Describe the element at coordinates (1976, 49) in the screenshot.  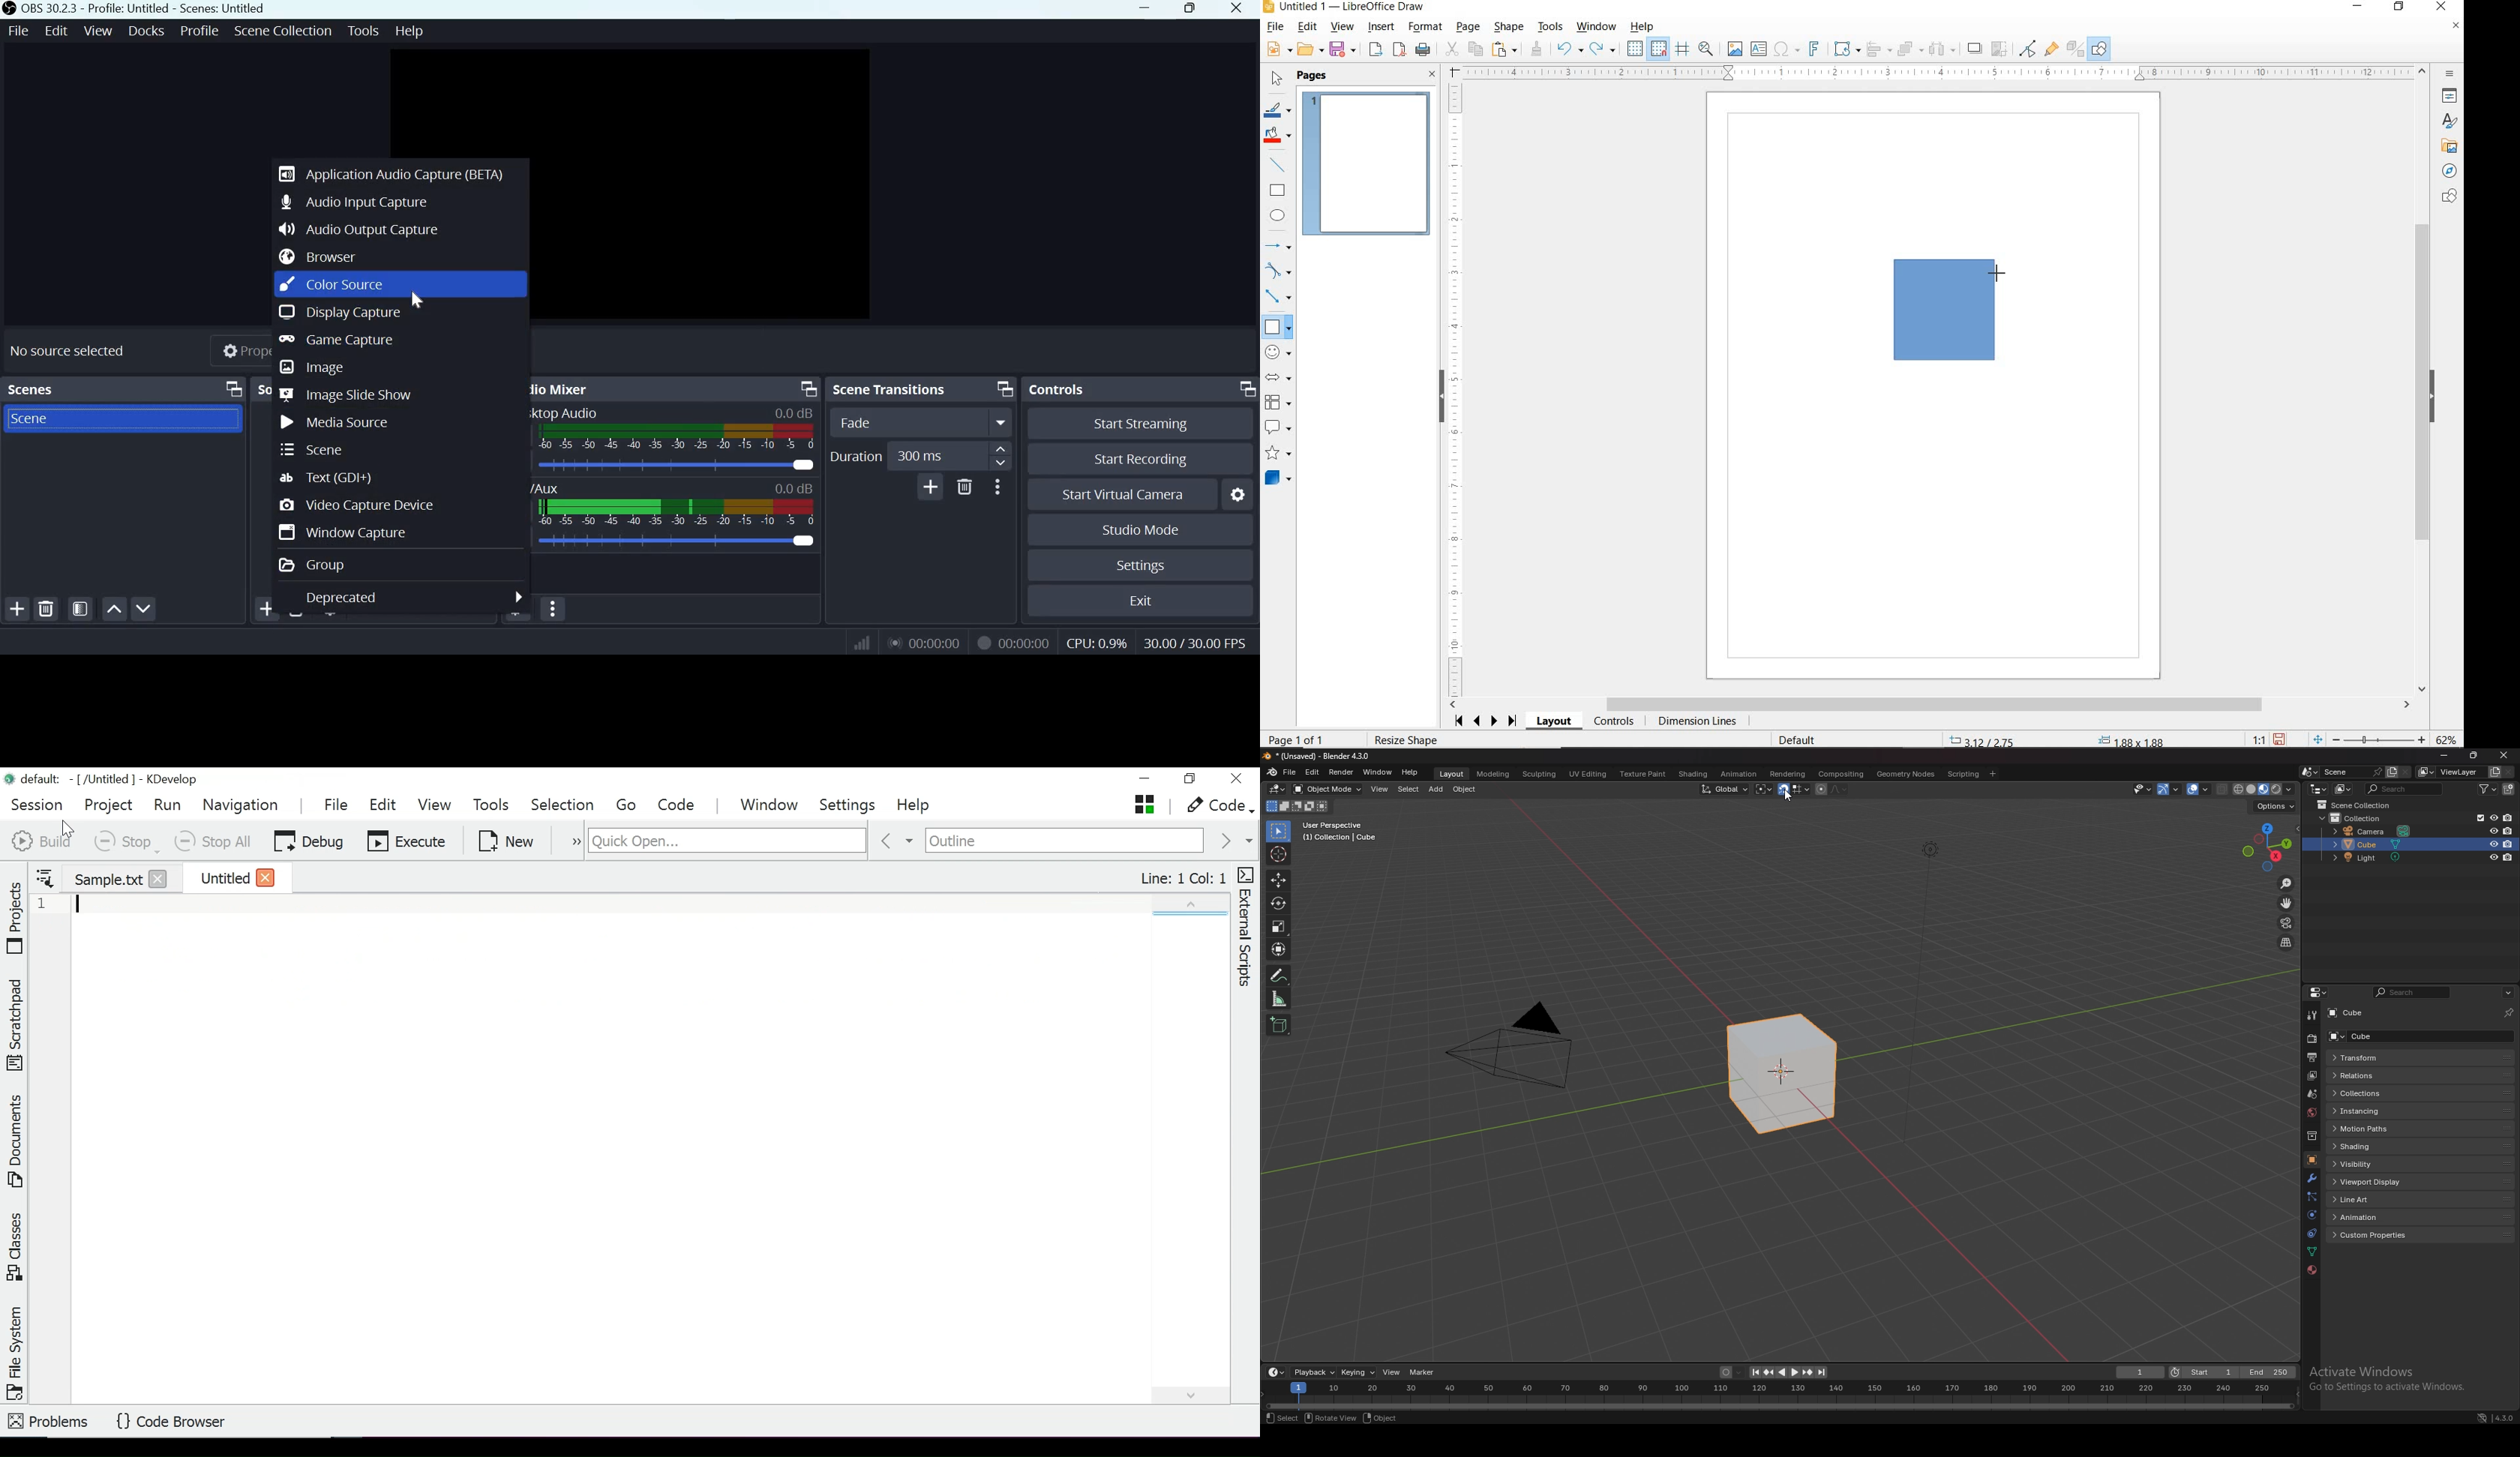
I see `SHADOW` at that location.